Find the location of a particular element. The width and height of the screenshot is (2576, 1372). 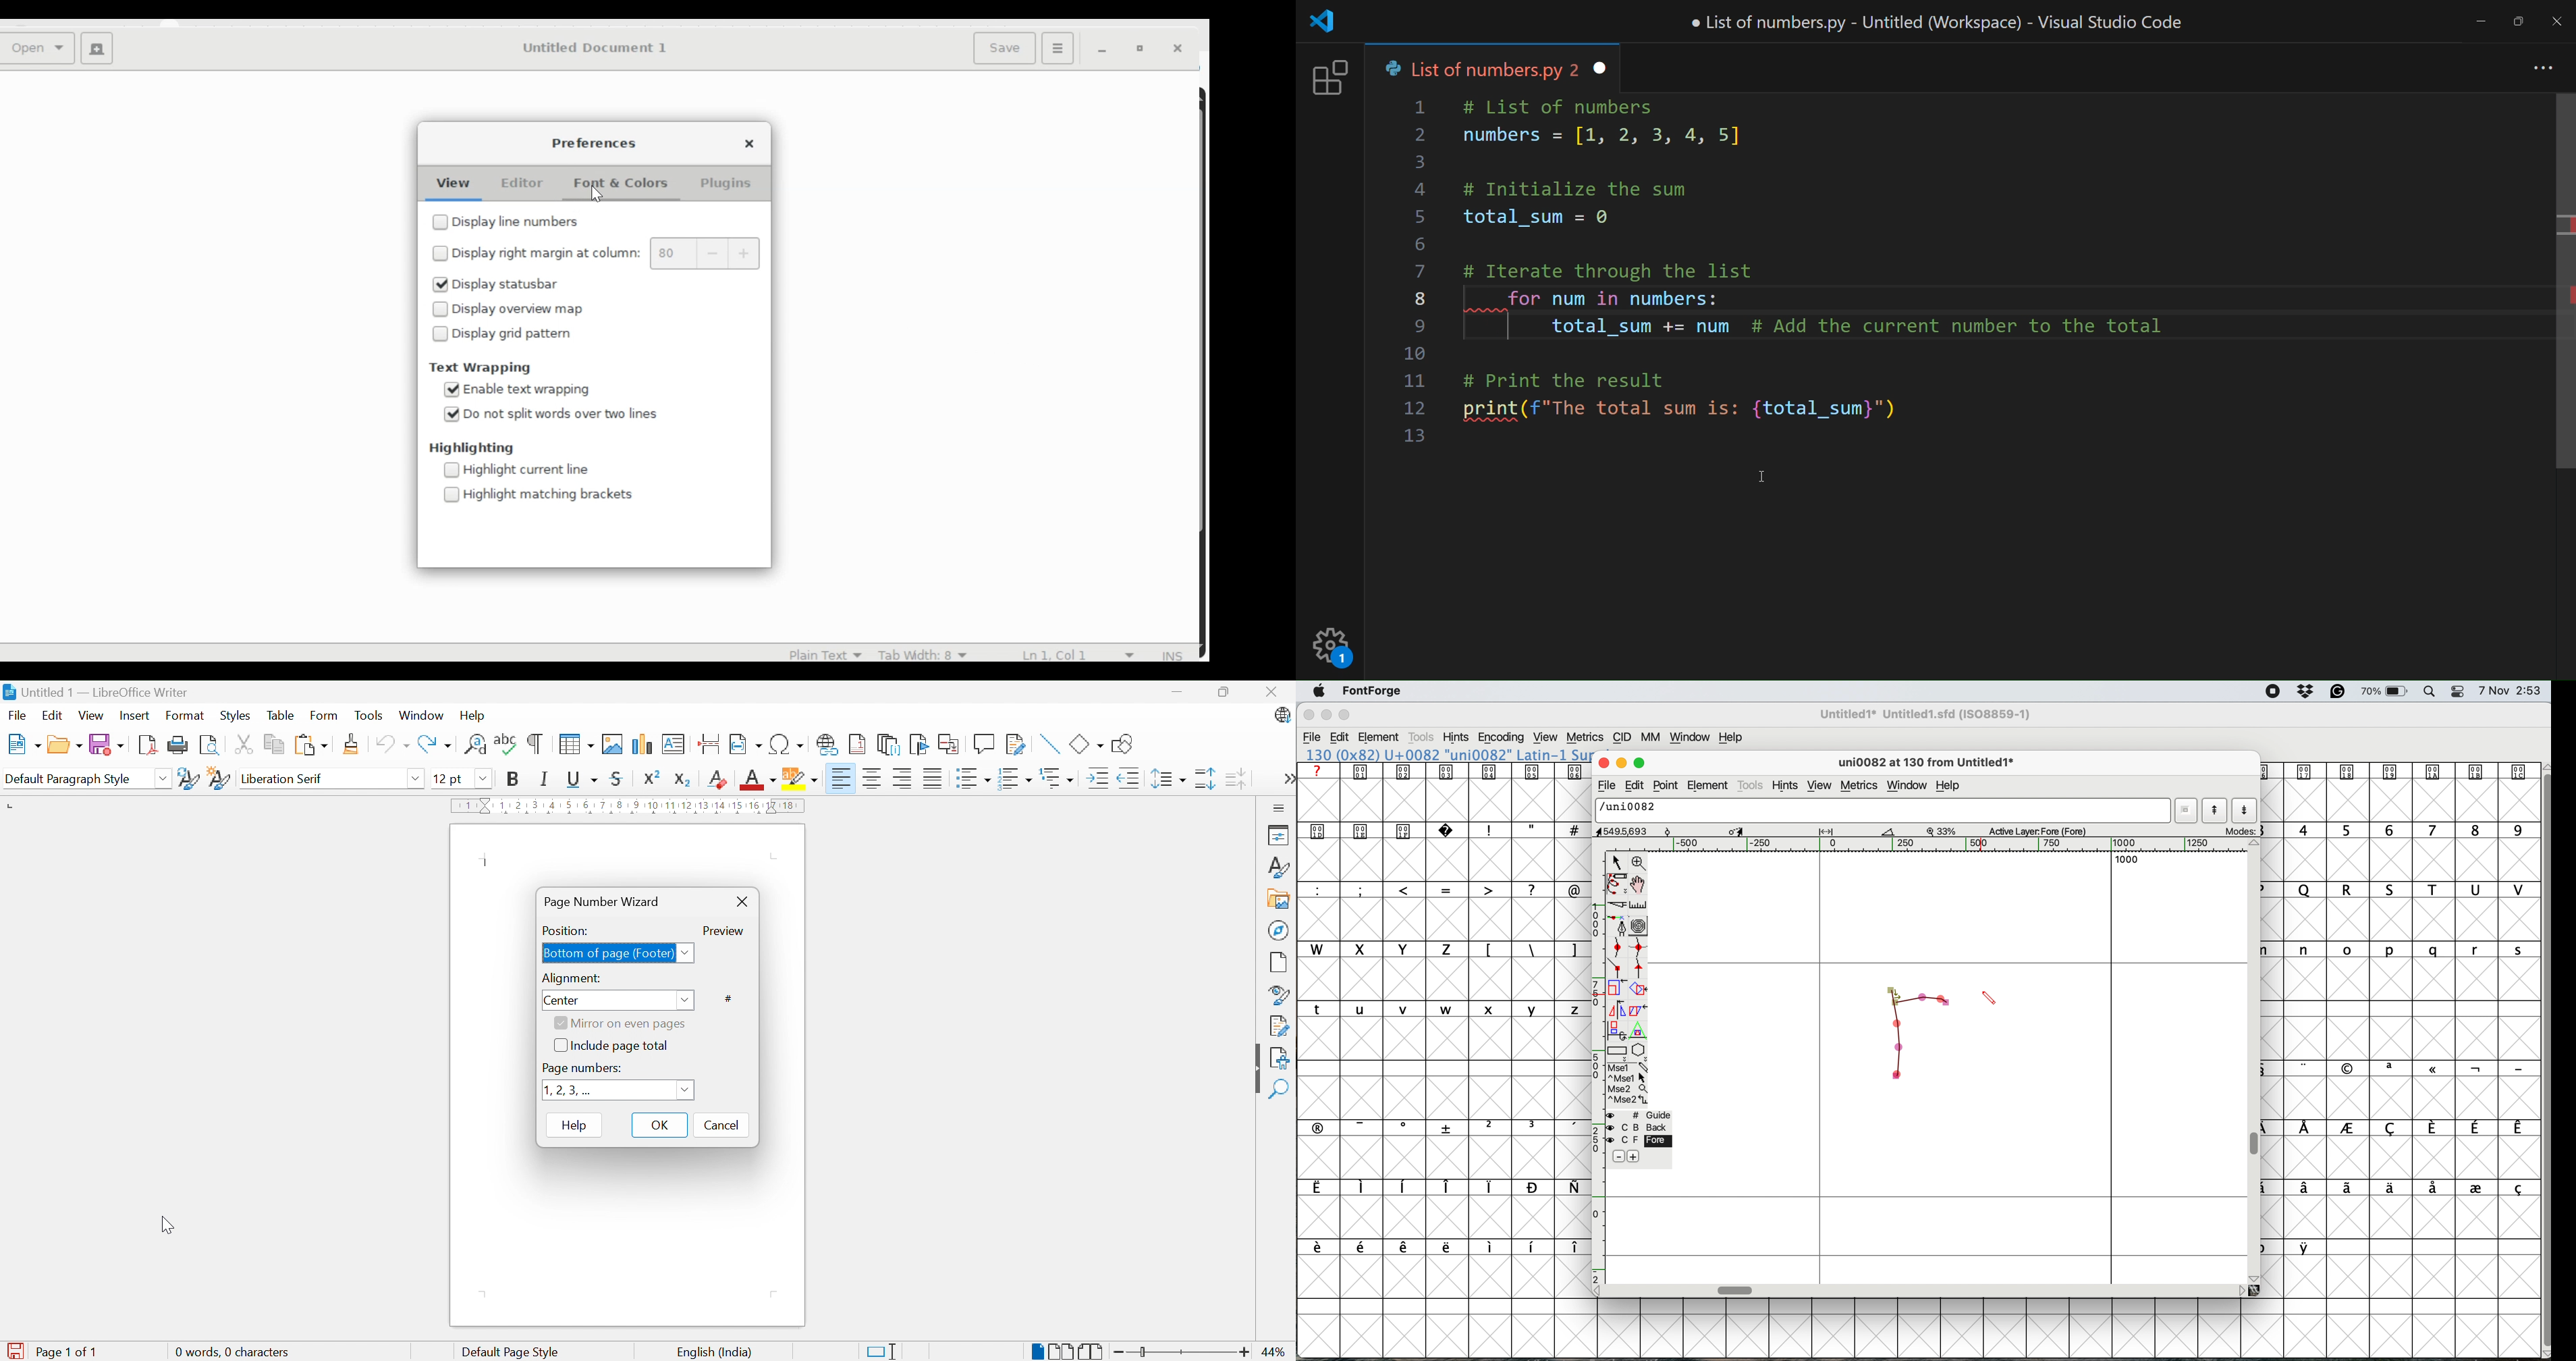

tools is located at coordinates (1751, 785).